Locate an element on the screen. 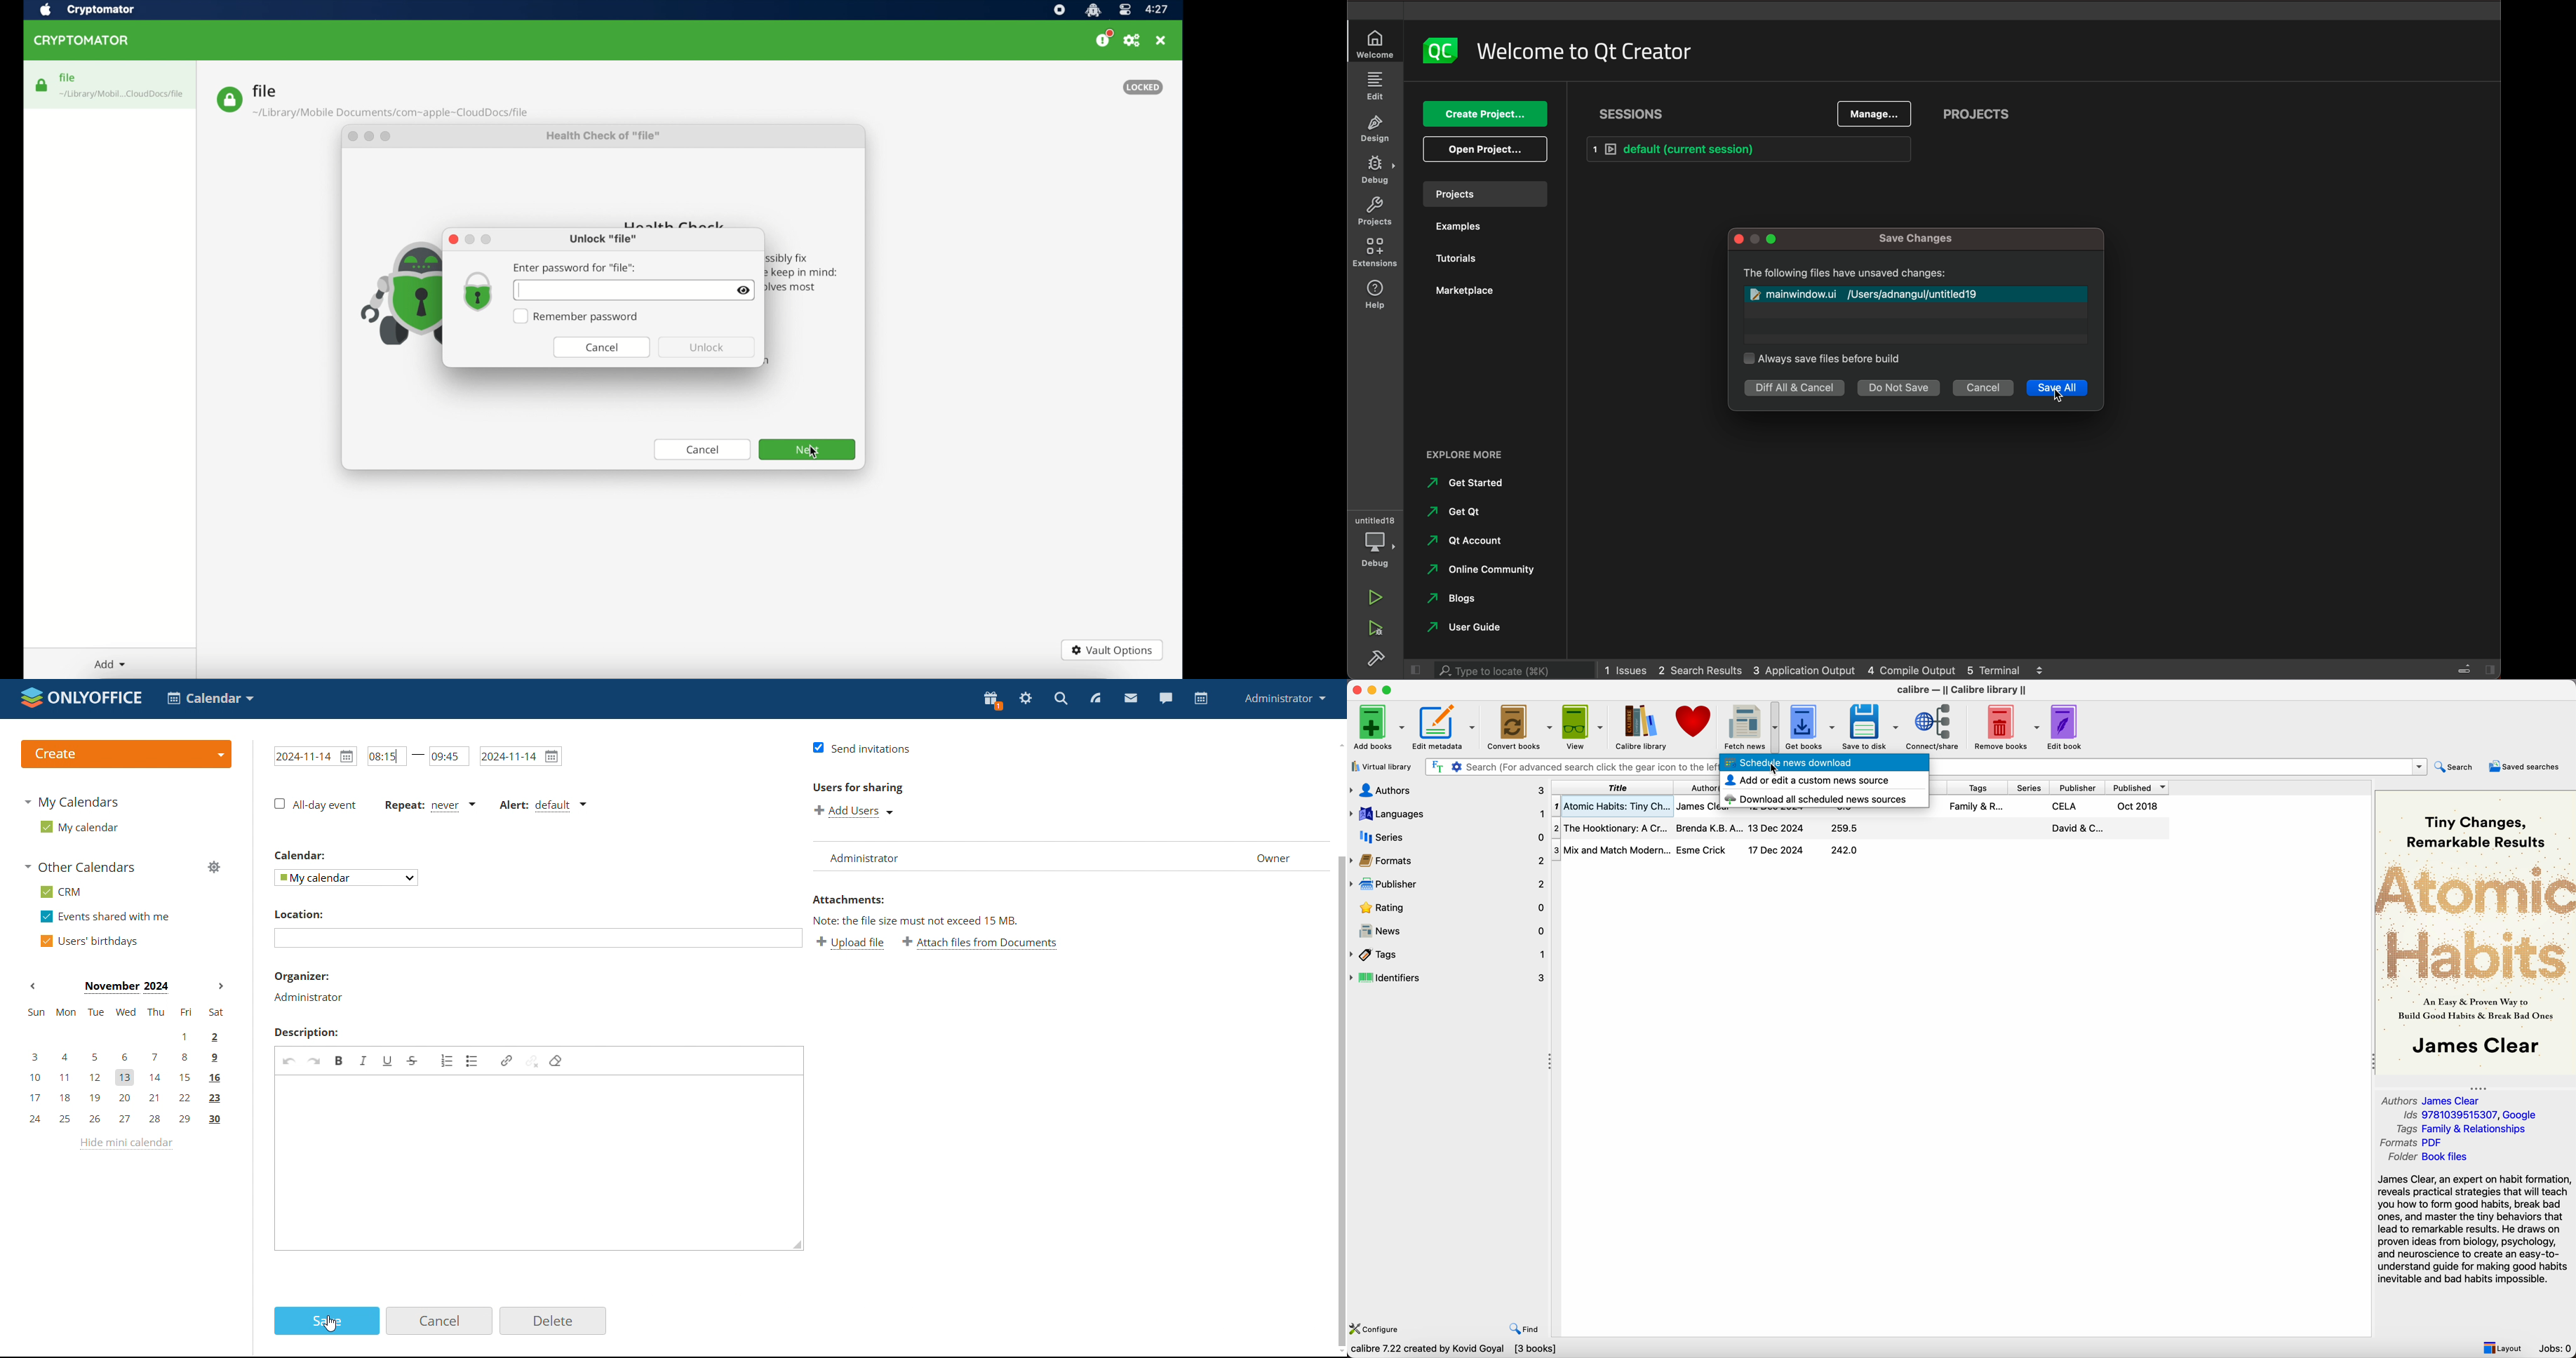  vault options is located at coordinates (1113, 650).